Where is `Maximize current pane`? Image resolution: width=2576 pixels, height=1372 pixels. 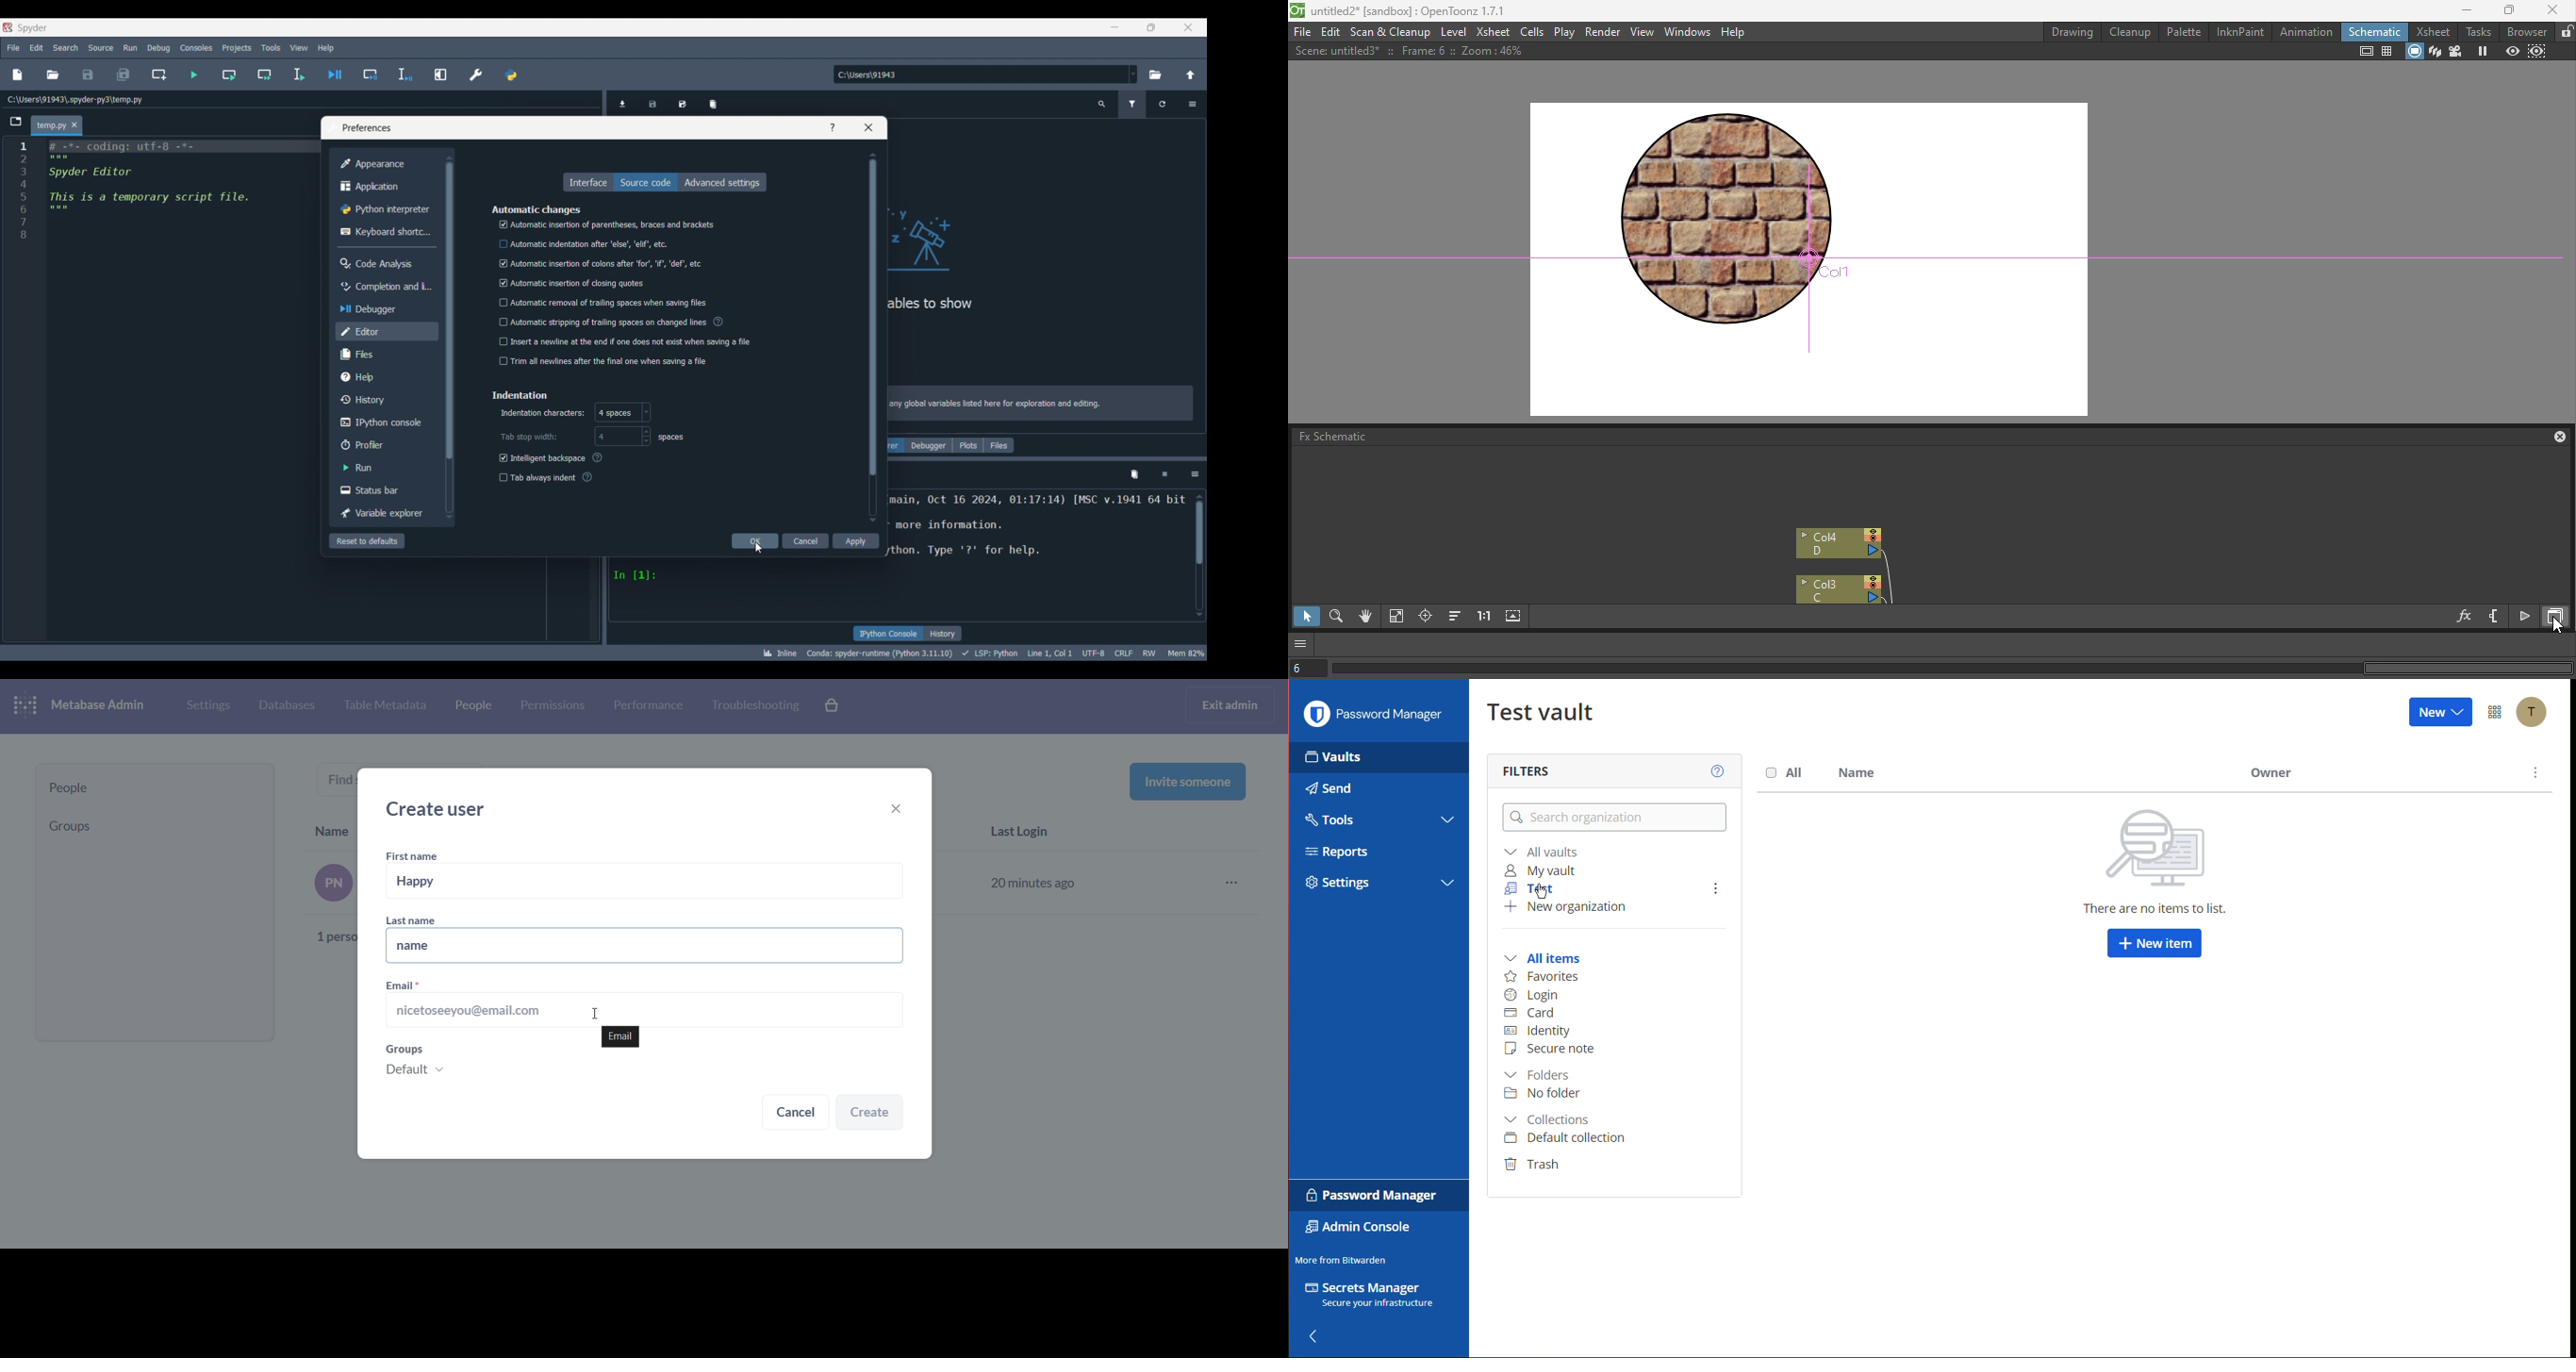
Maximize current pane is located at coordinates (441, 75).